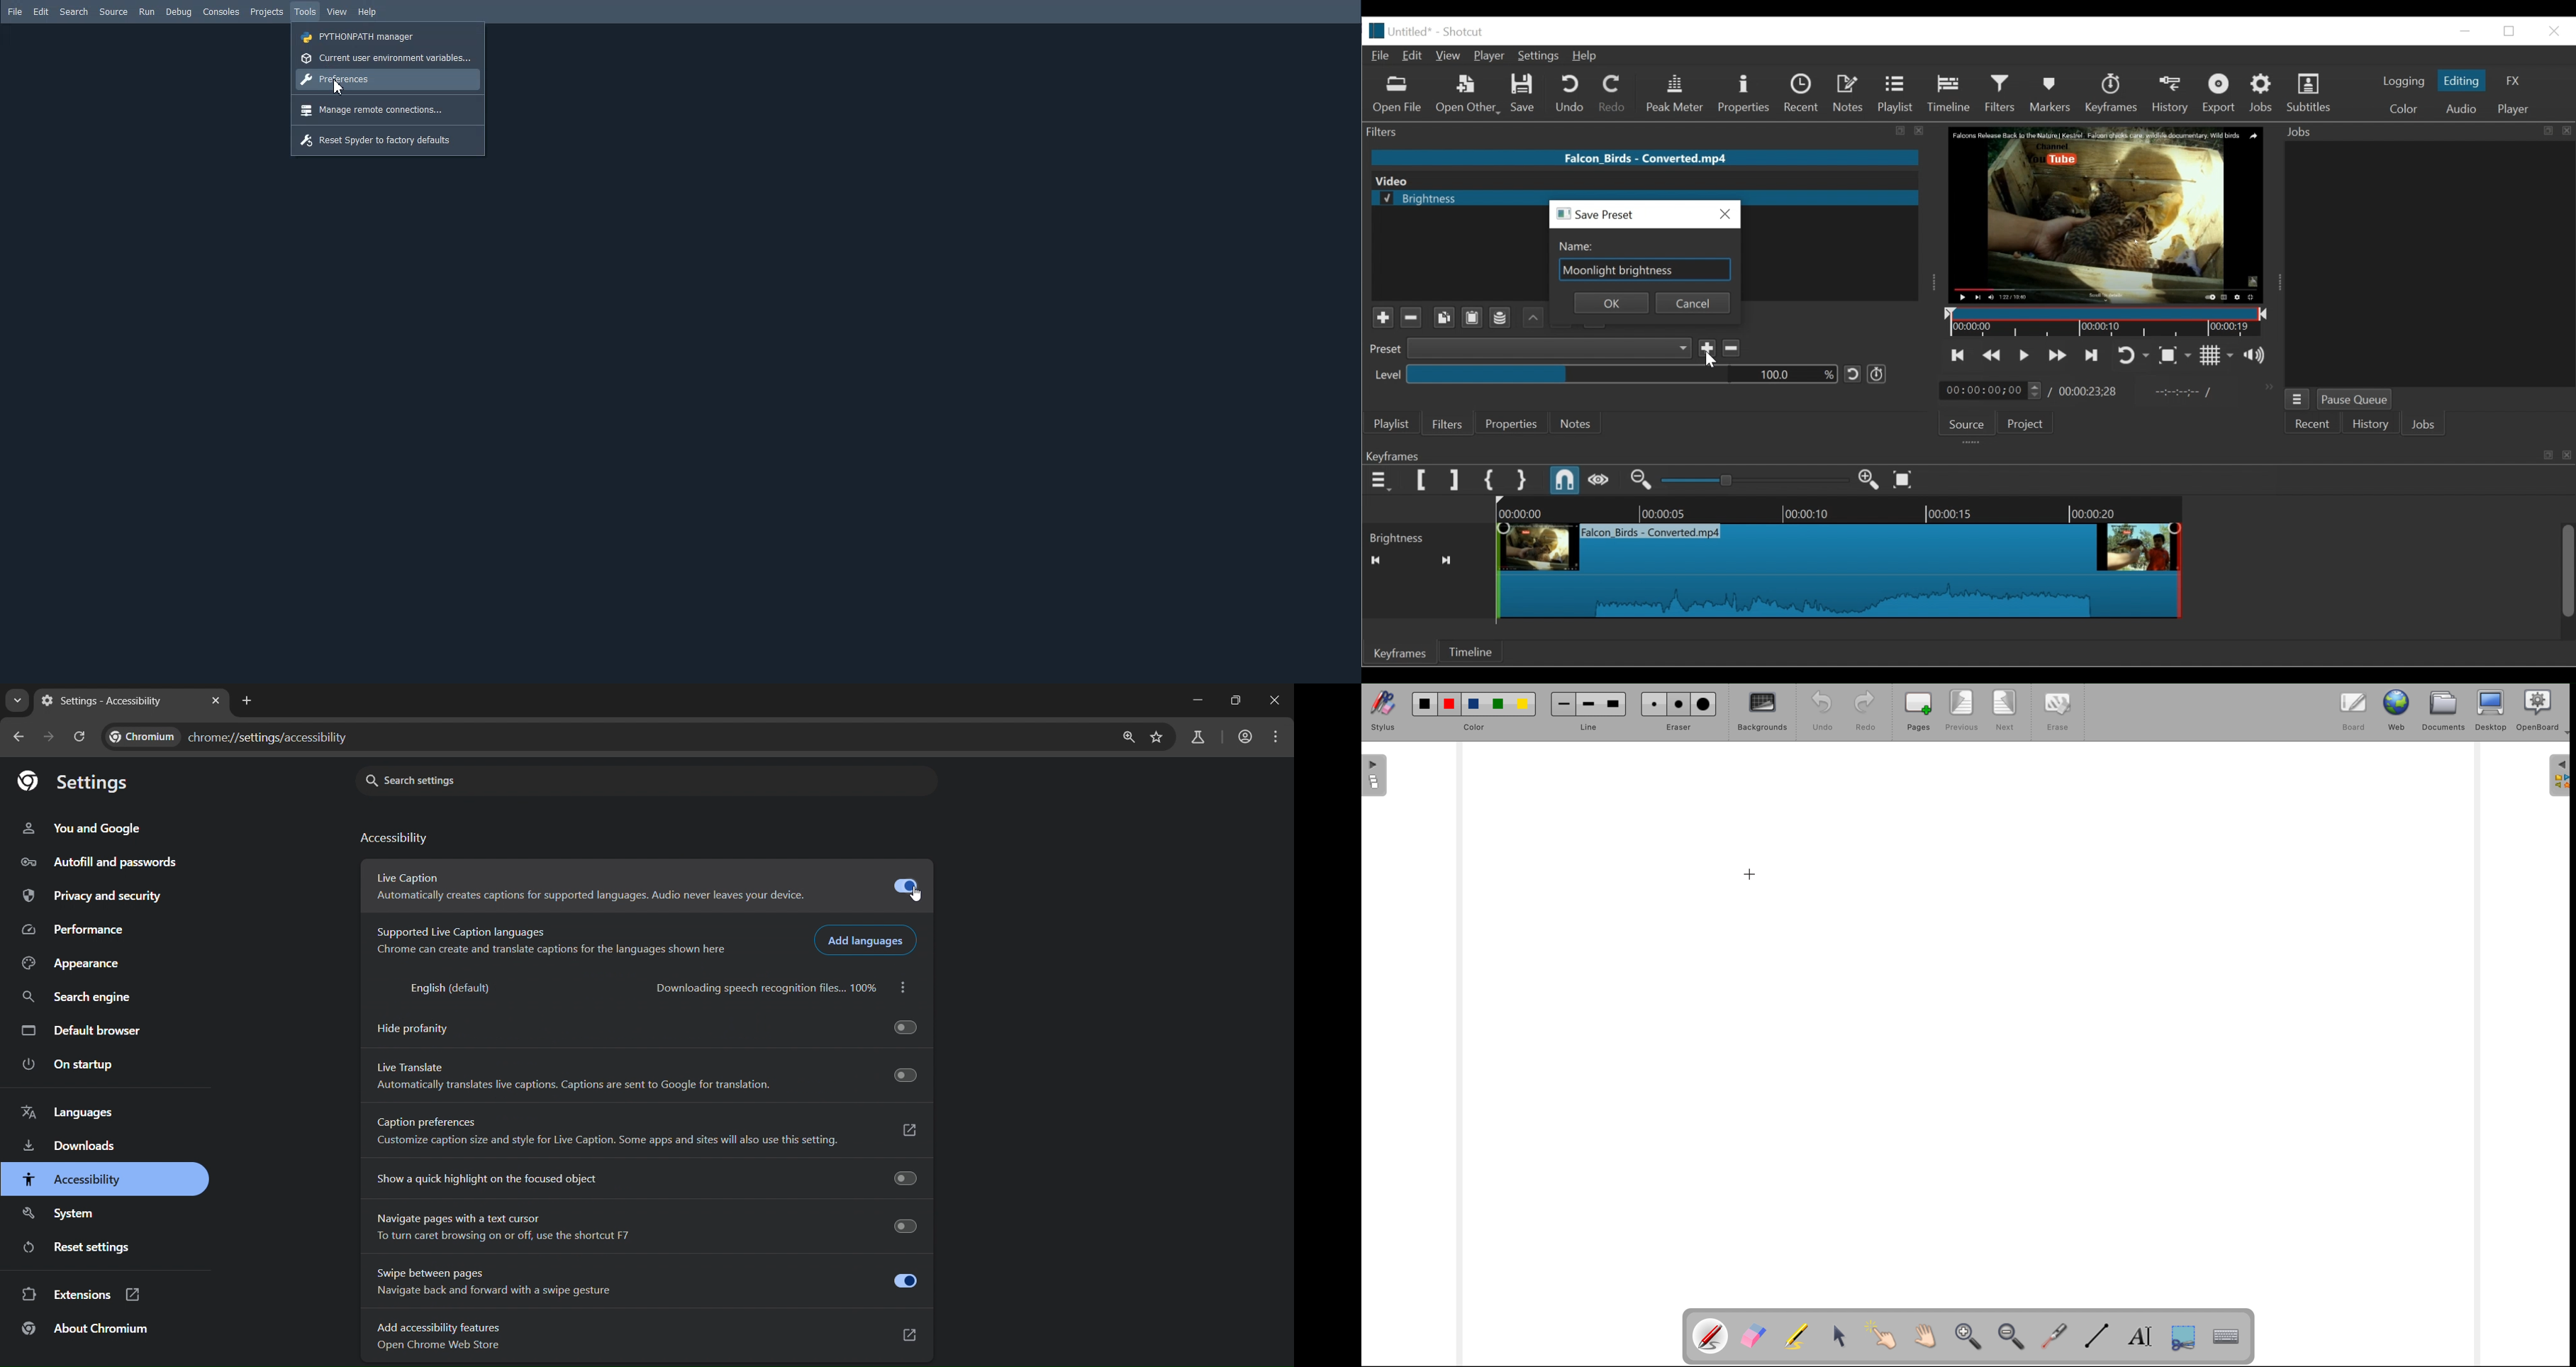 The width and height of the screenshot is (2576, 1372). I want to click on chrome://settings/accessibility, so click(238, 735).